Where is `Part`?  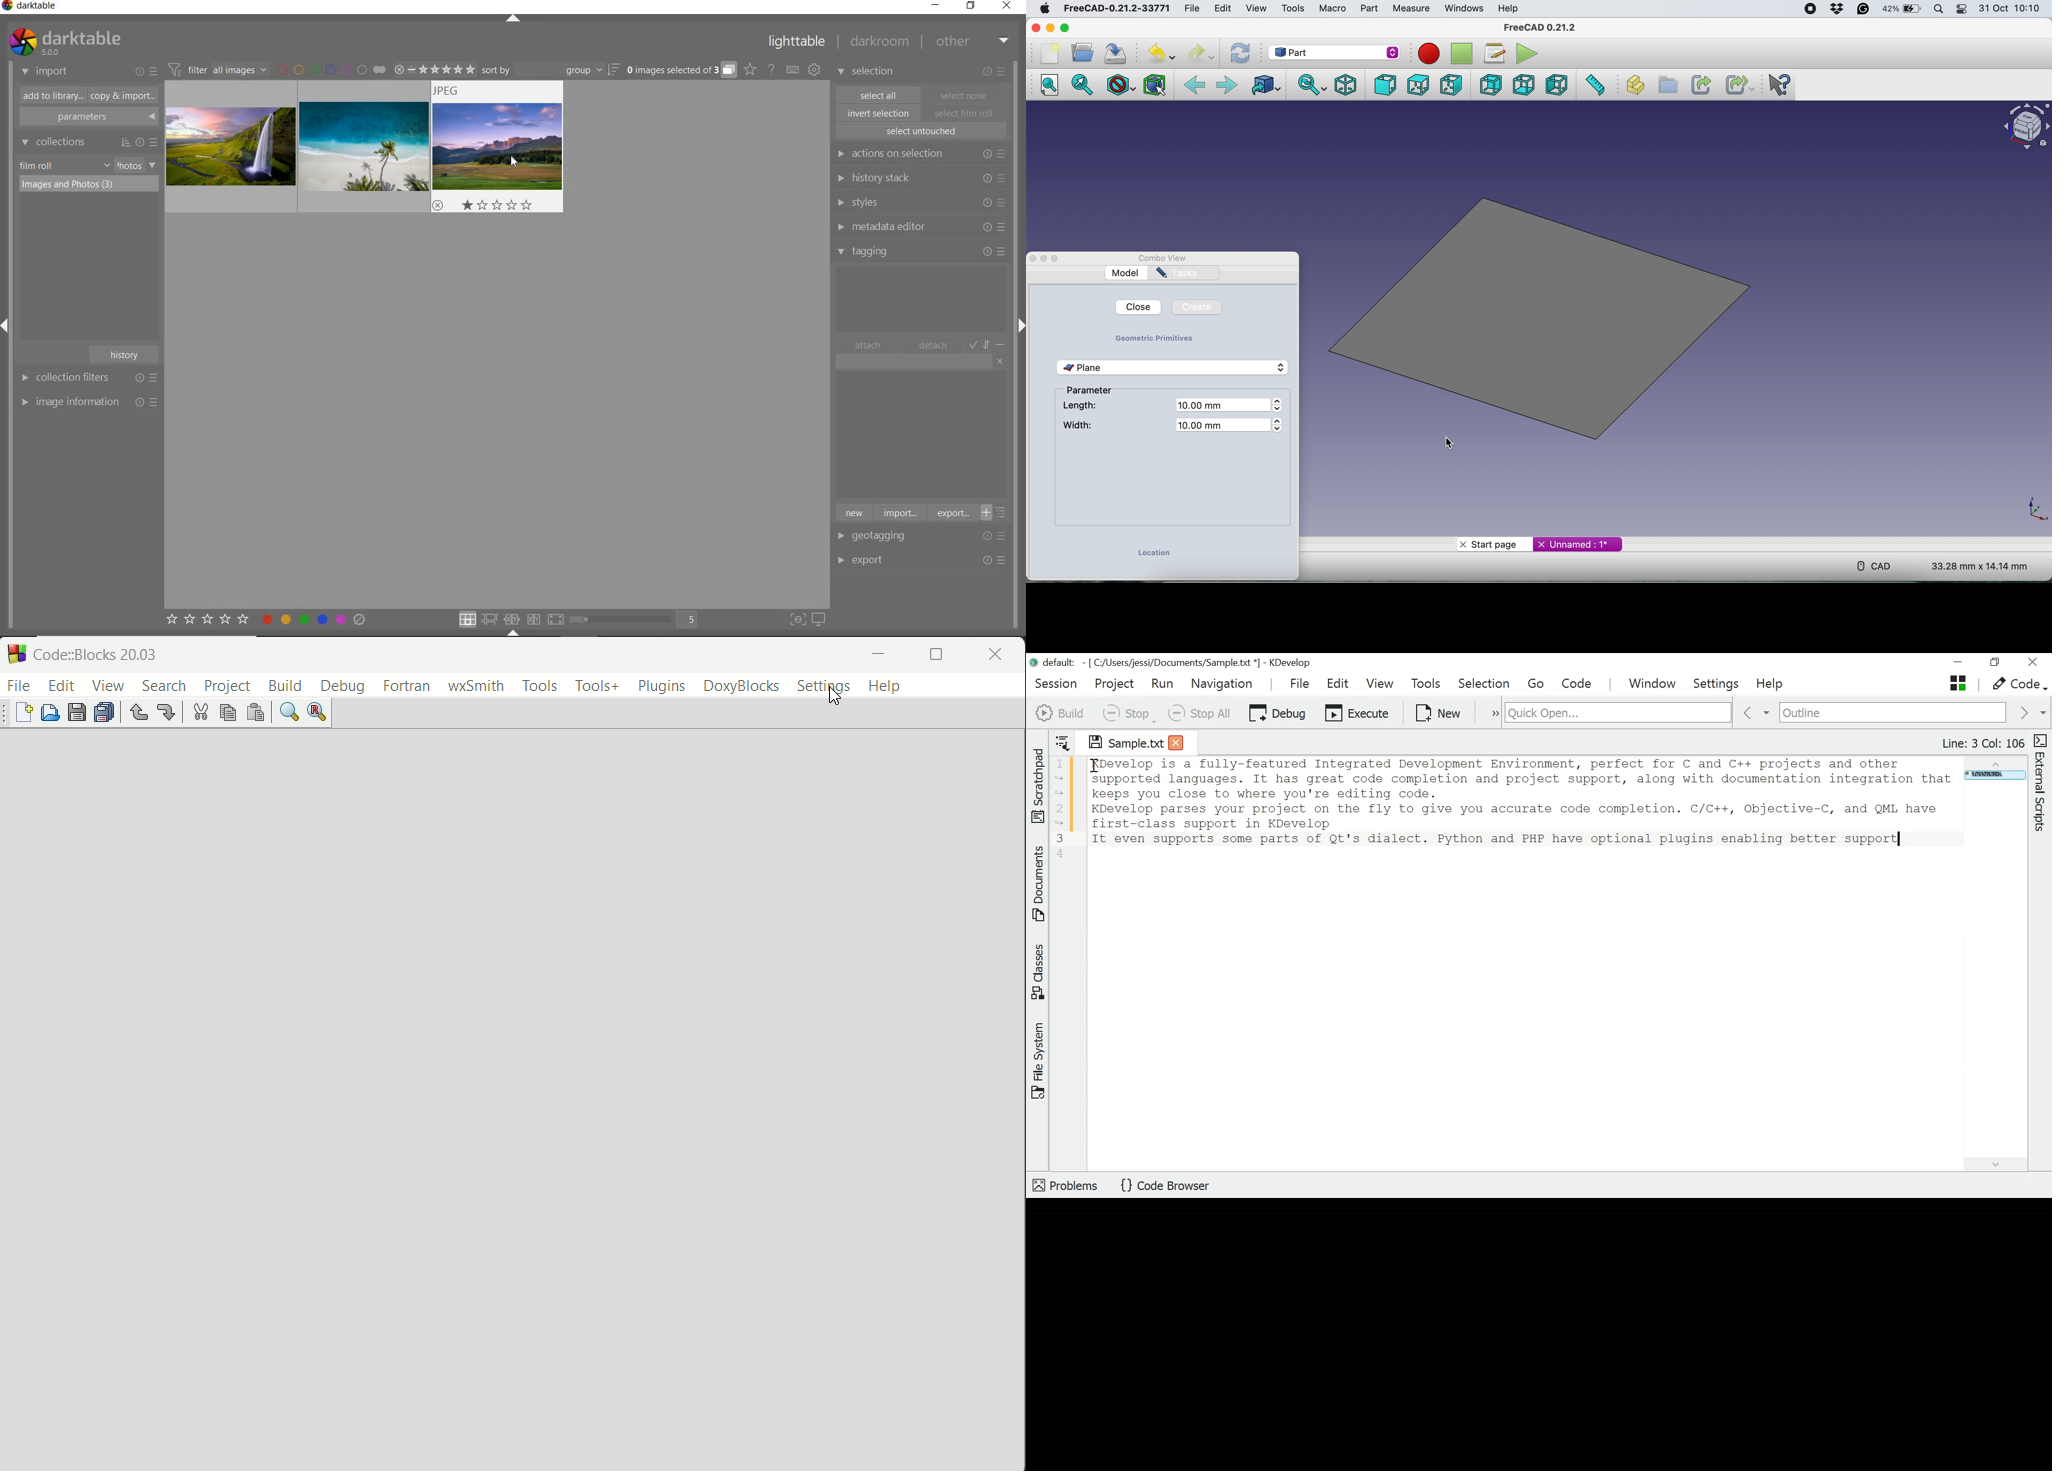 Part is located at coordinates (1369, 8).